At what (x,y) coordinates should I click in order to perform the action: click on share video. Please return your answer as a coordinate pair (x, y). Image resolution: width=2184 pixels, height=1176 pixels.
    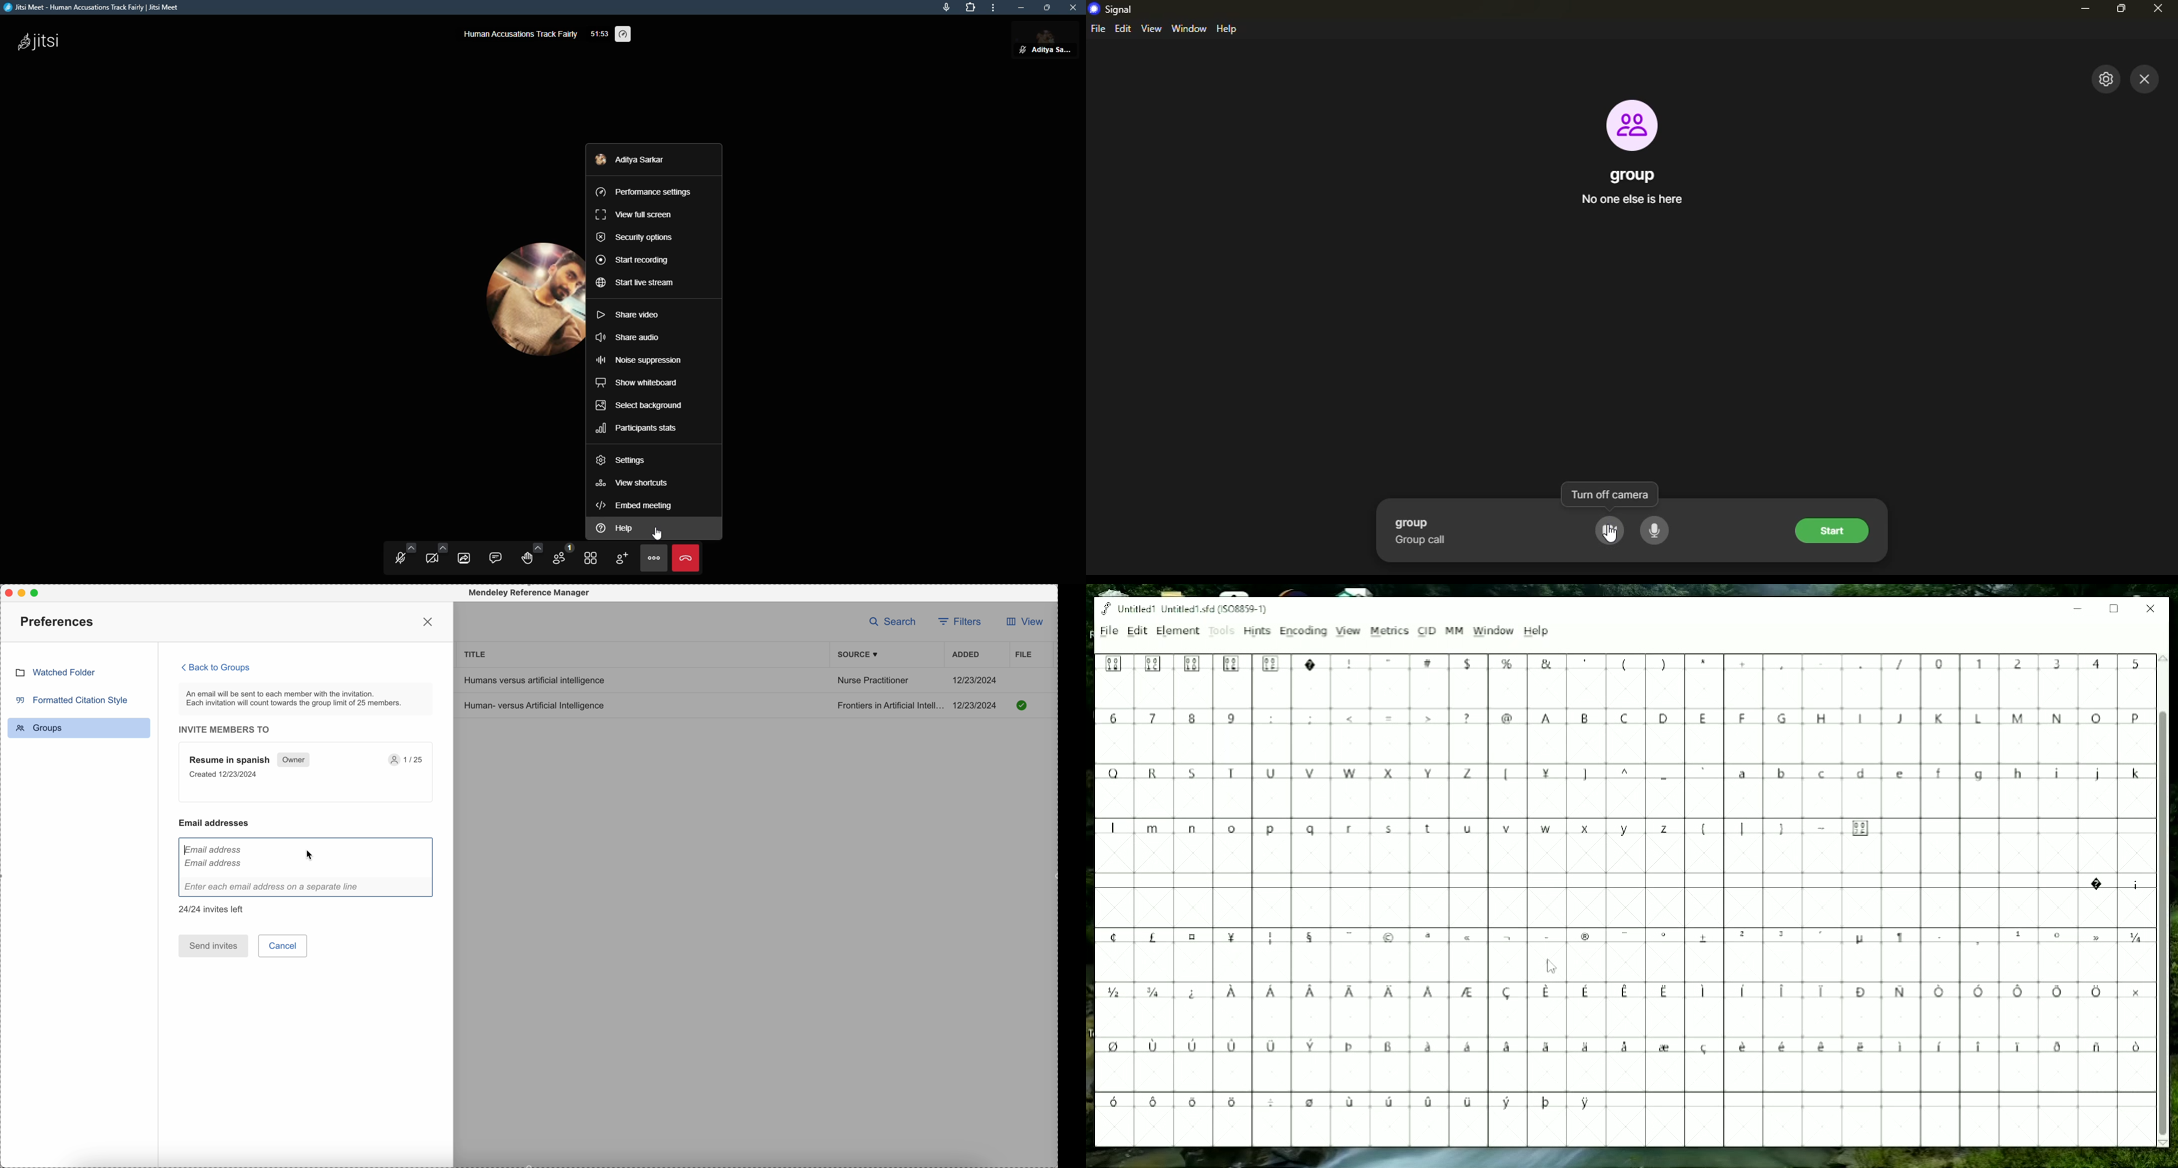
    Looking at the image, I should click on (629, 314).